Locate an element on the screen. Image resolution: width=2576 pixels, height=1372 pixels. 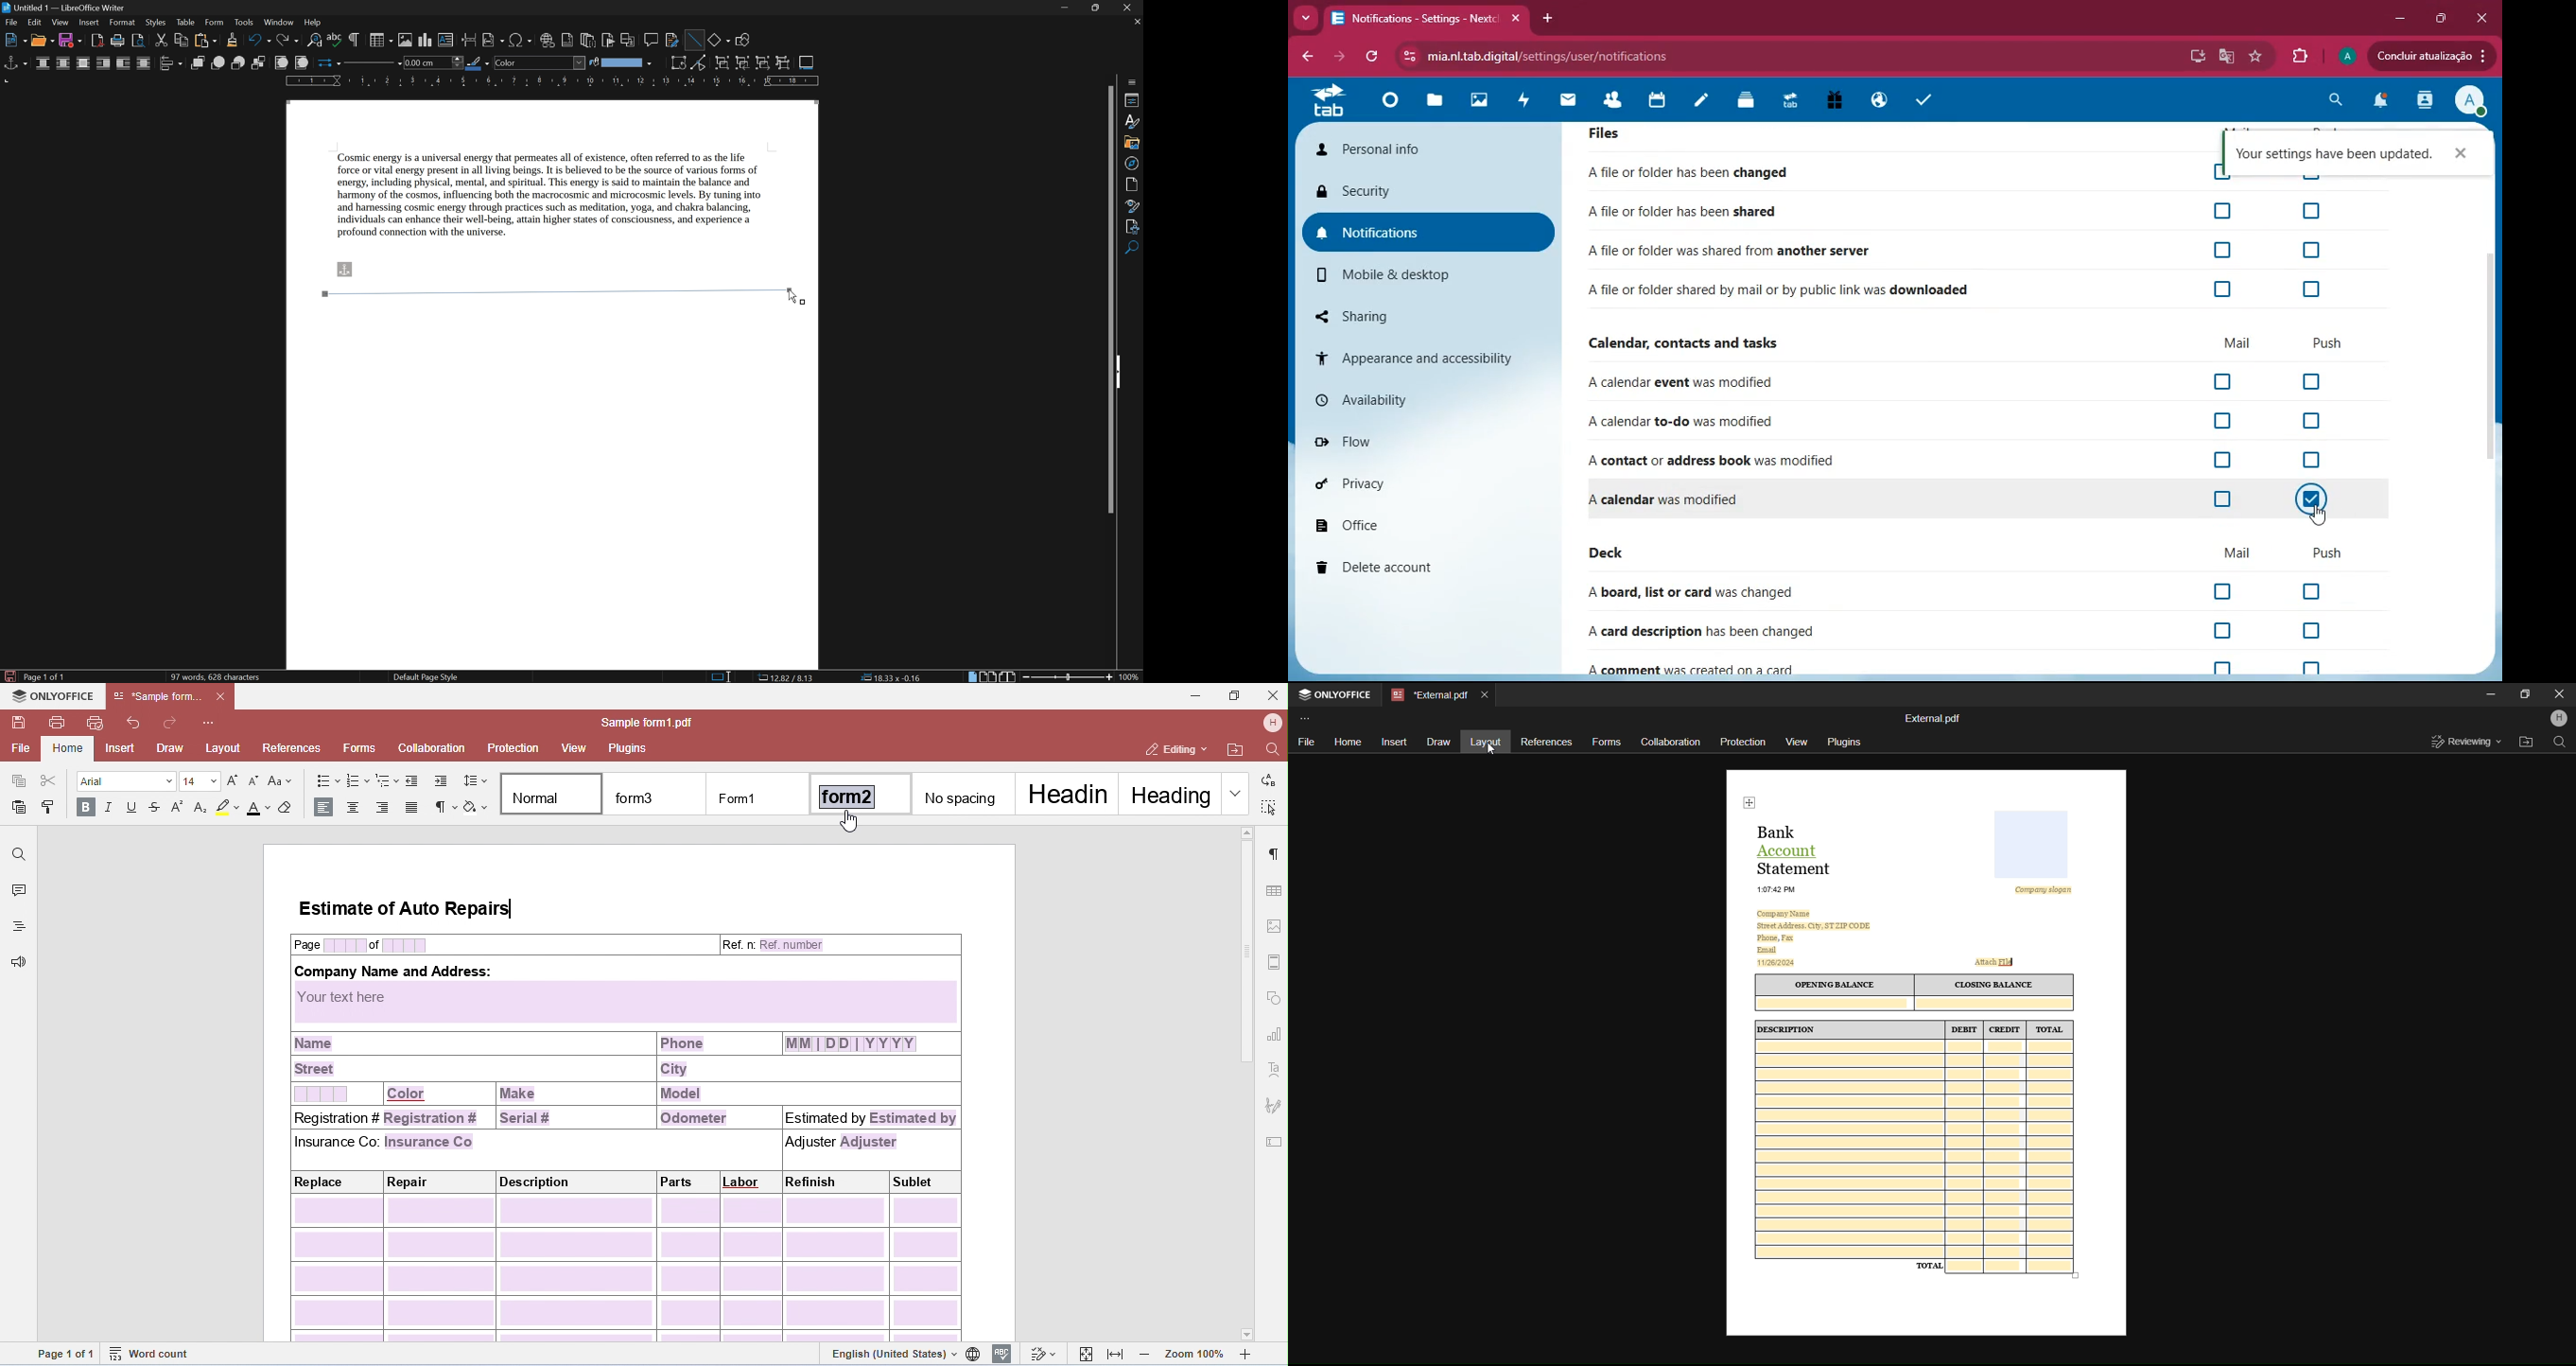
extension is located at coordinates (2300, 53).